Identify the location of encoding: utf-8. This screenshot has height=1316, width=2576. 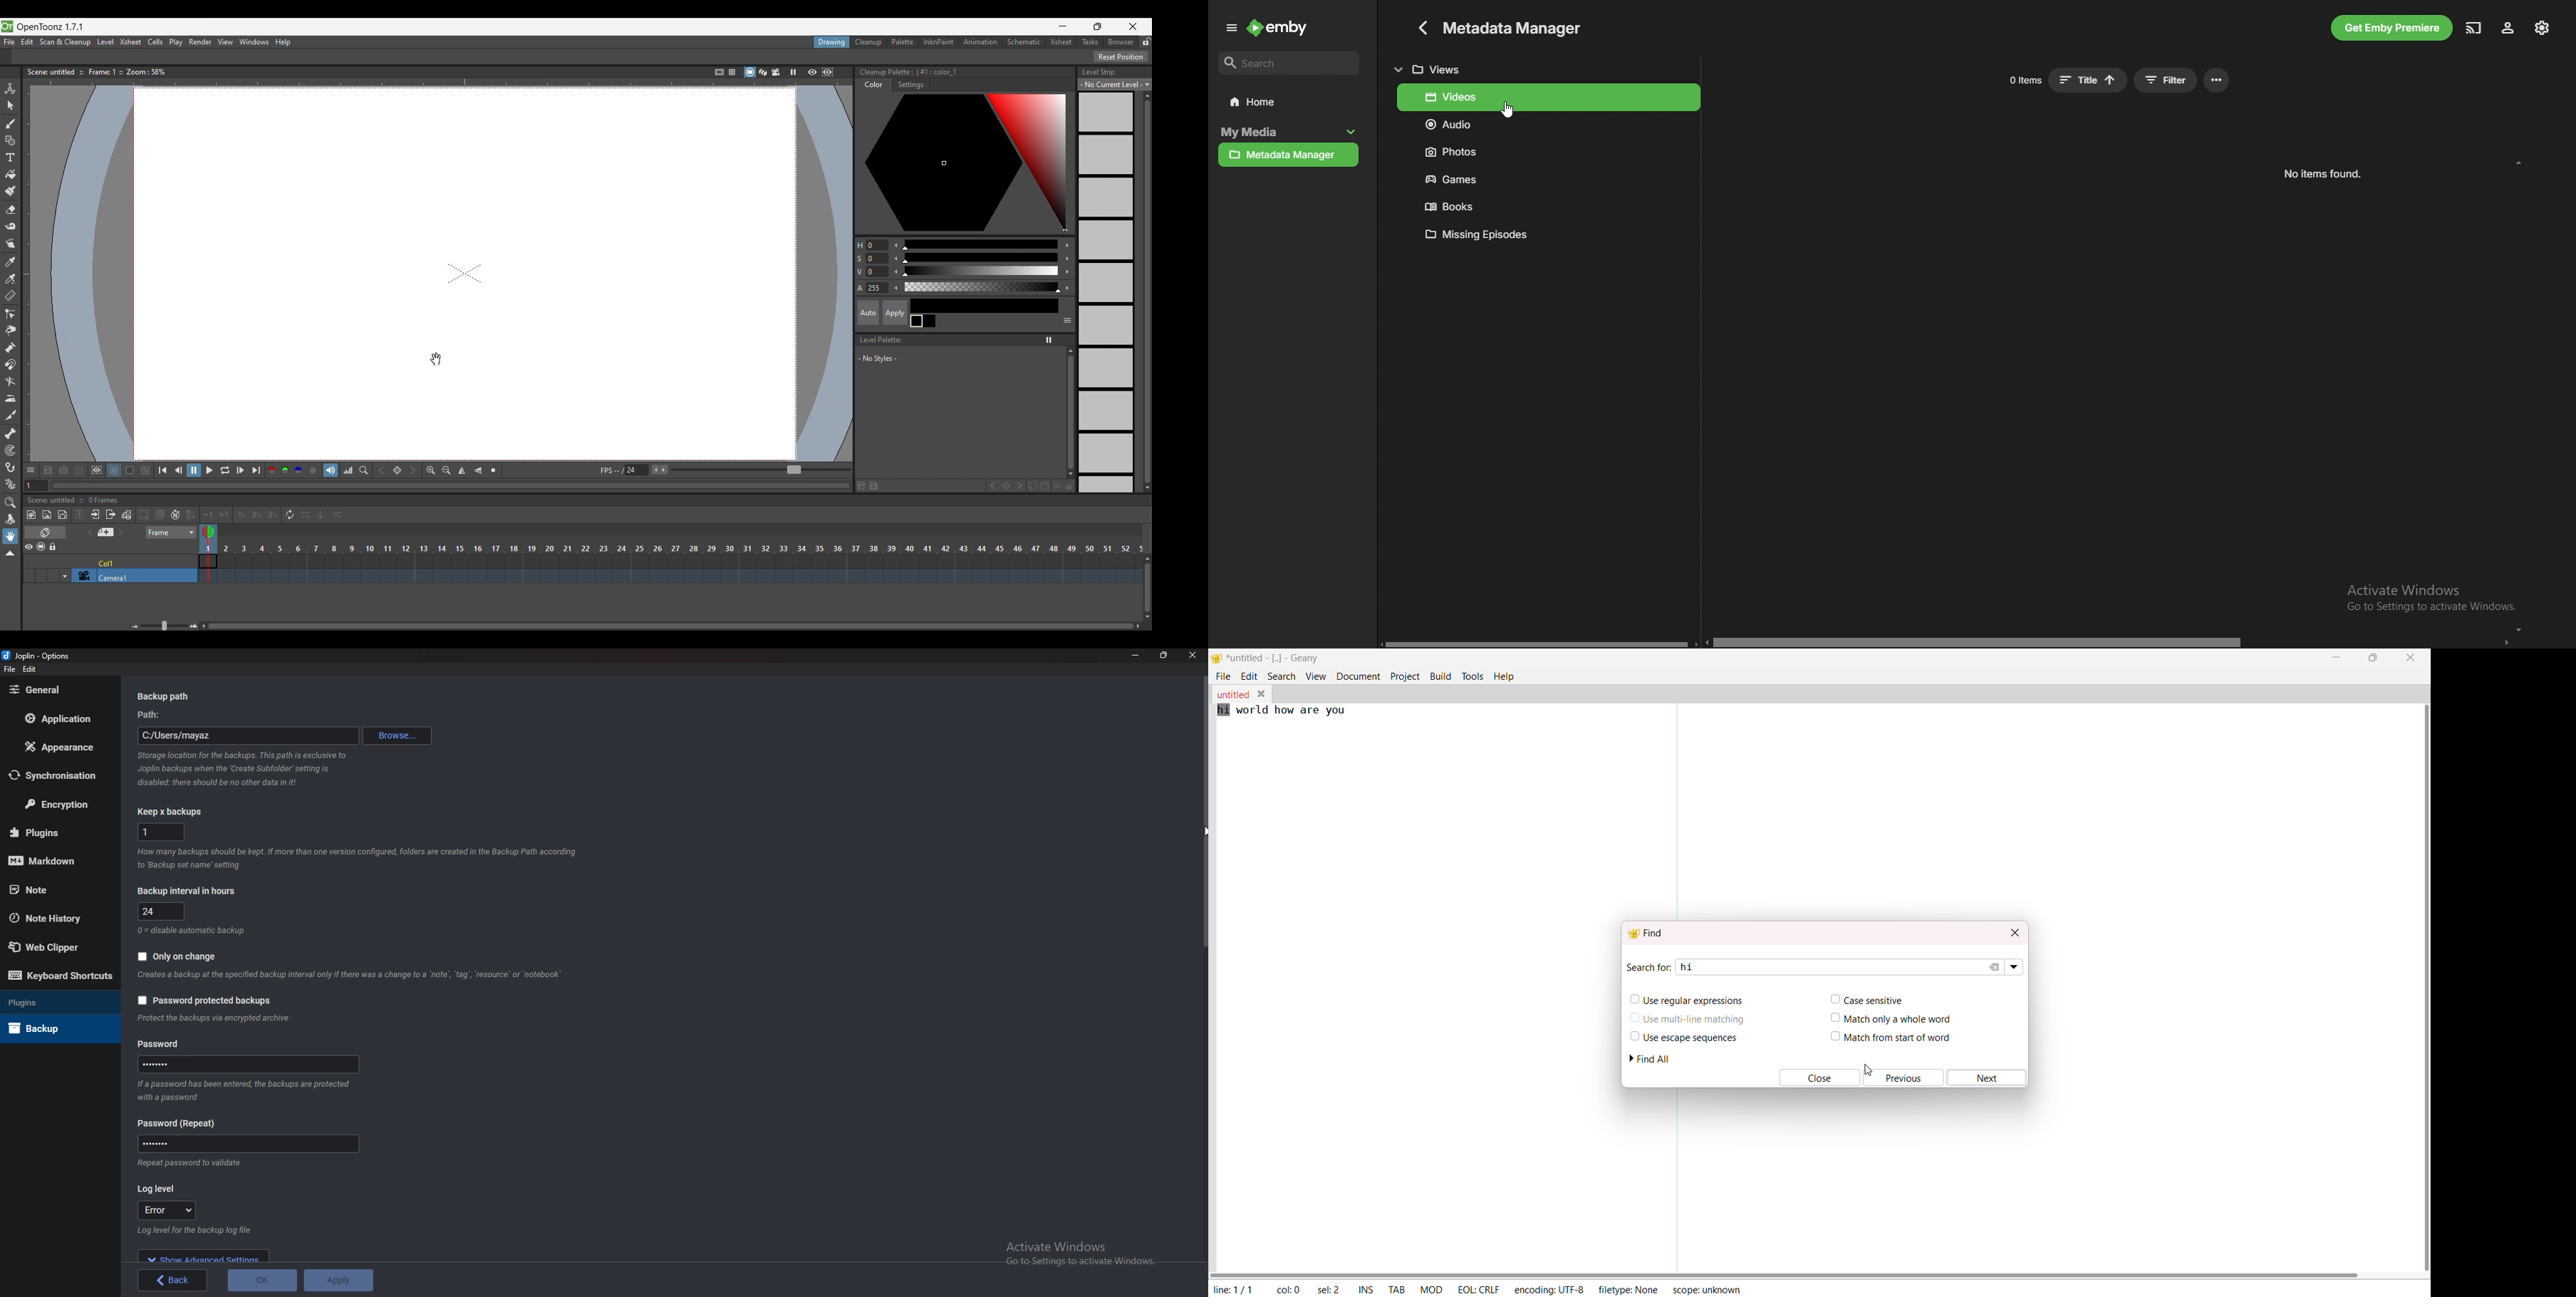
(1548, 1288).